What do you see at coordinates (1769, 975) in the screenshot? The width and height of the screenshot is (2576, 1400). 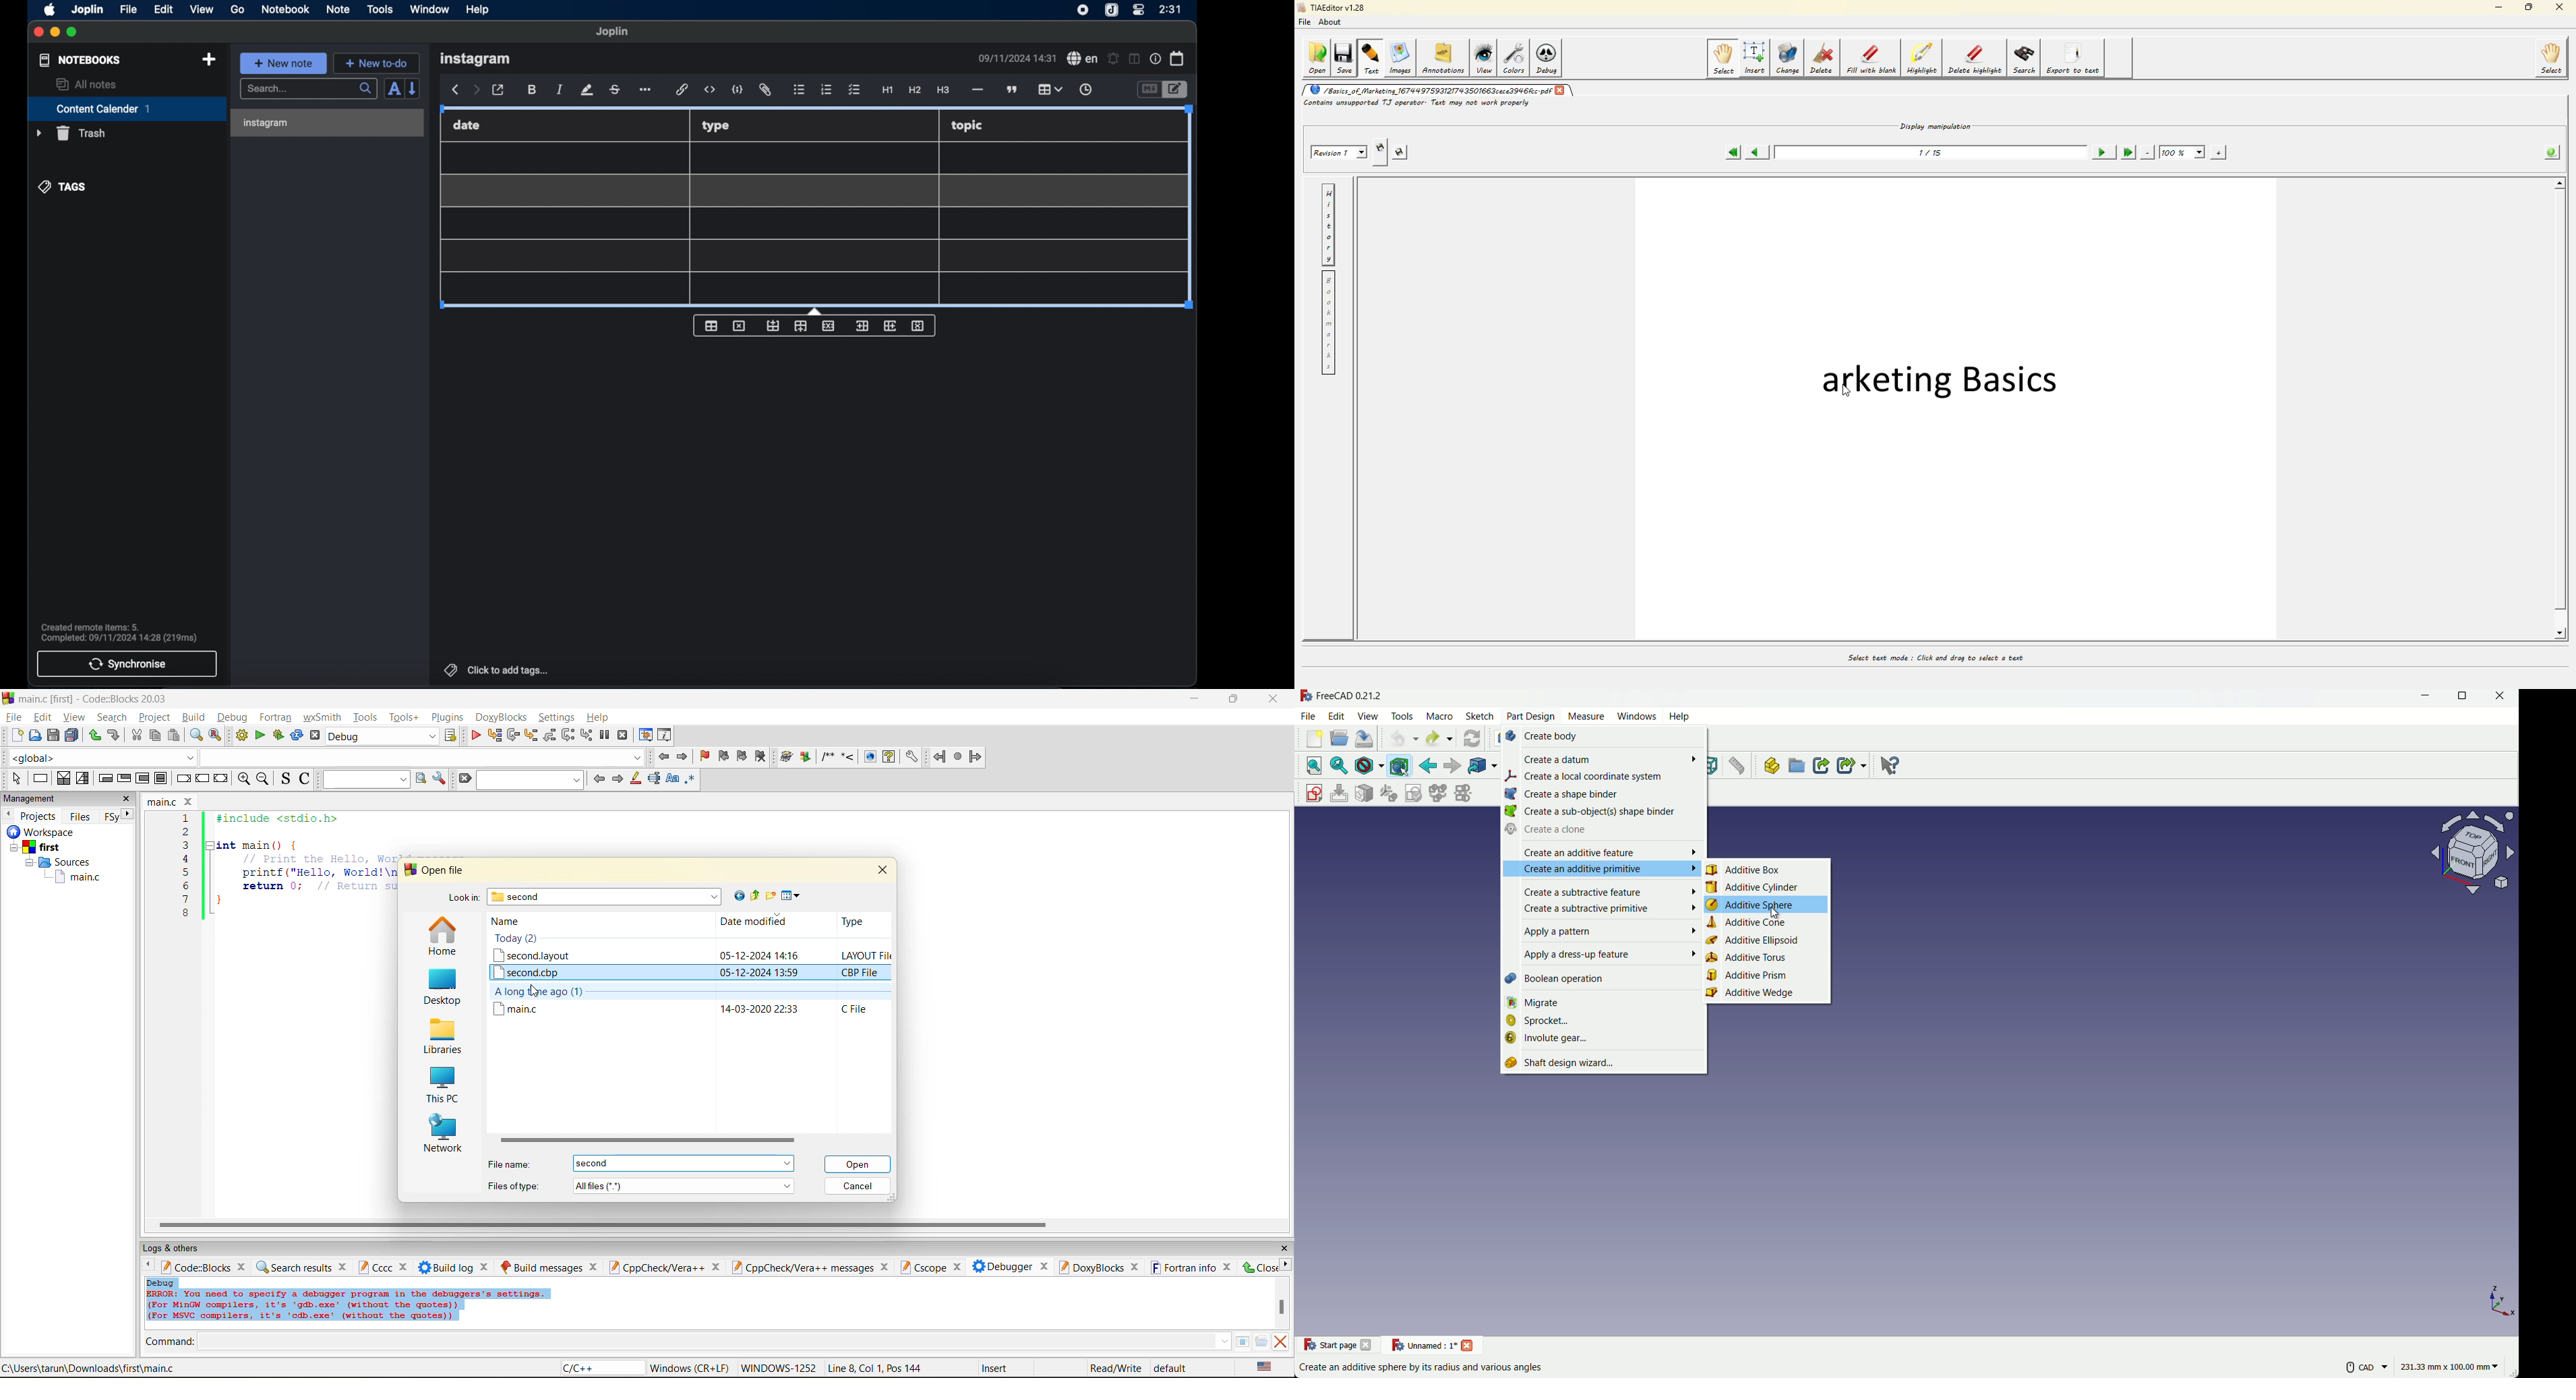 I see `additive prism` at bounding box center [1769, 975].